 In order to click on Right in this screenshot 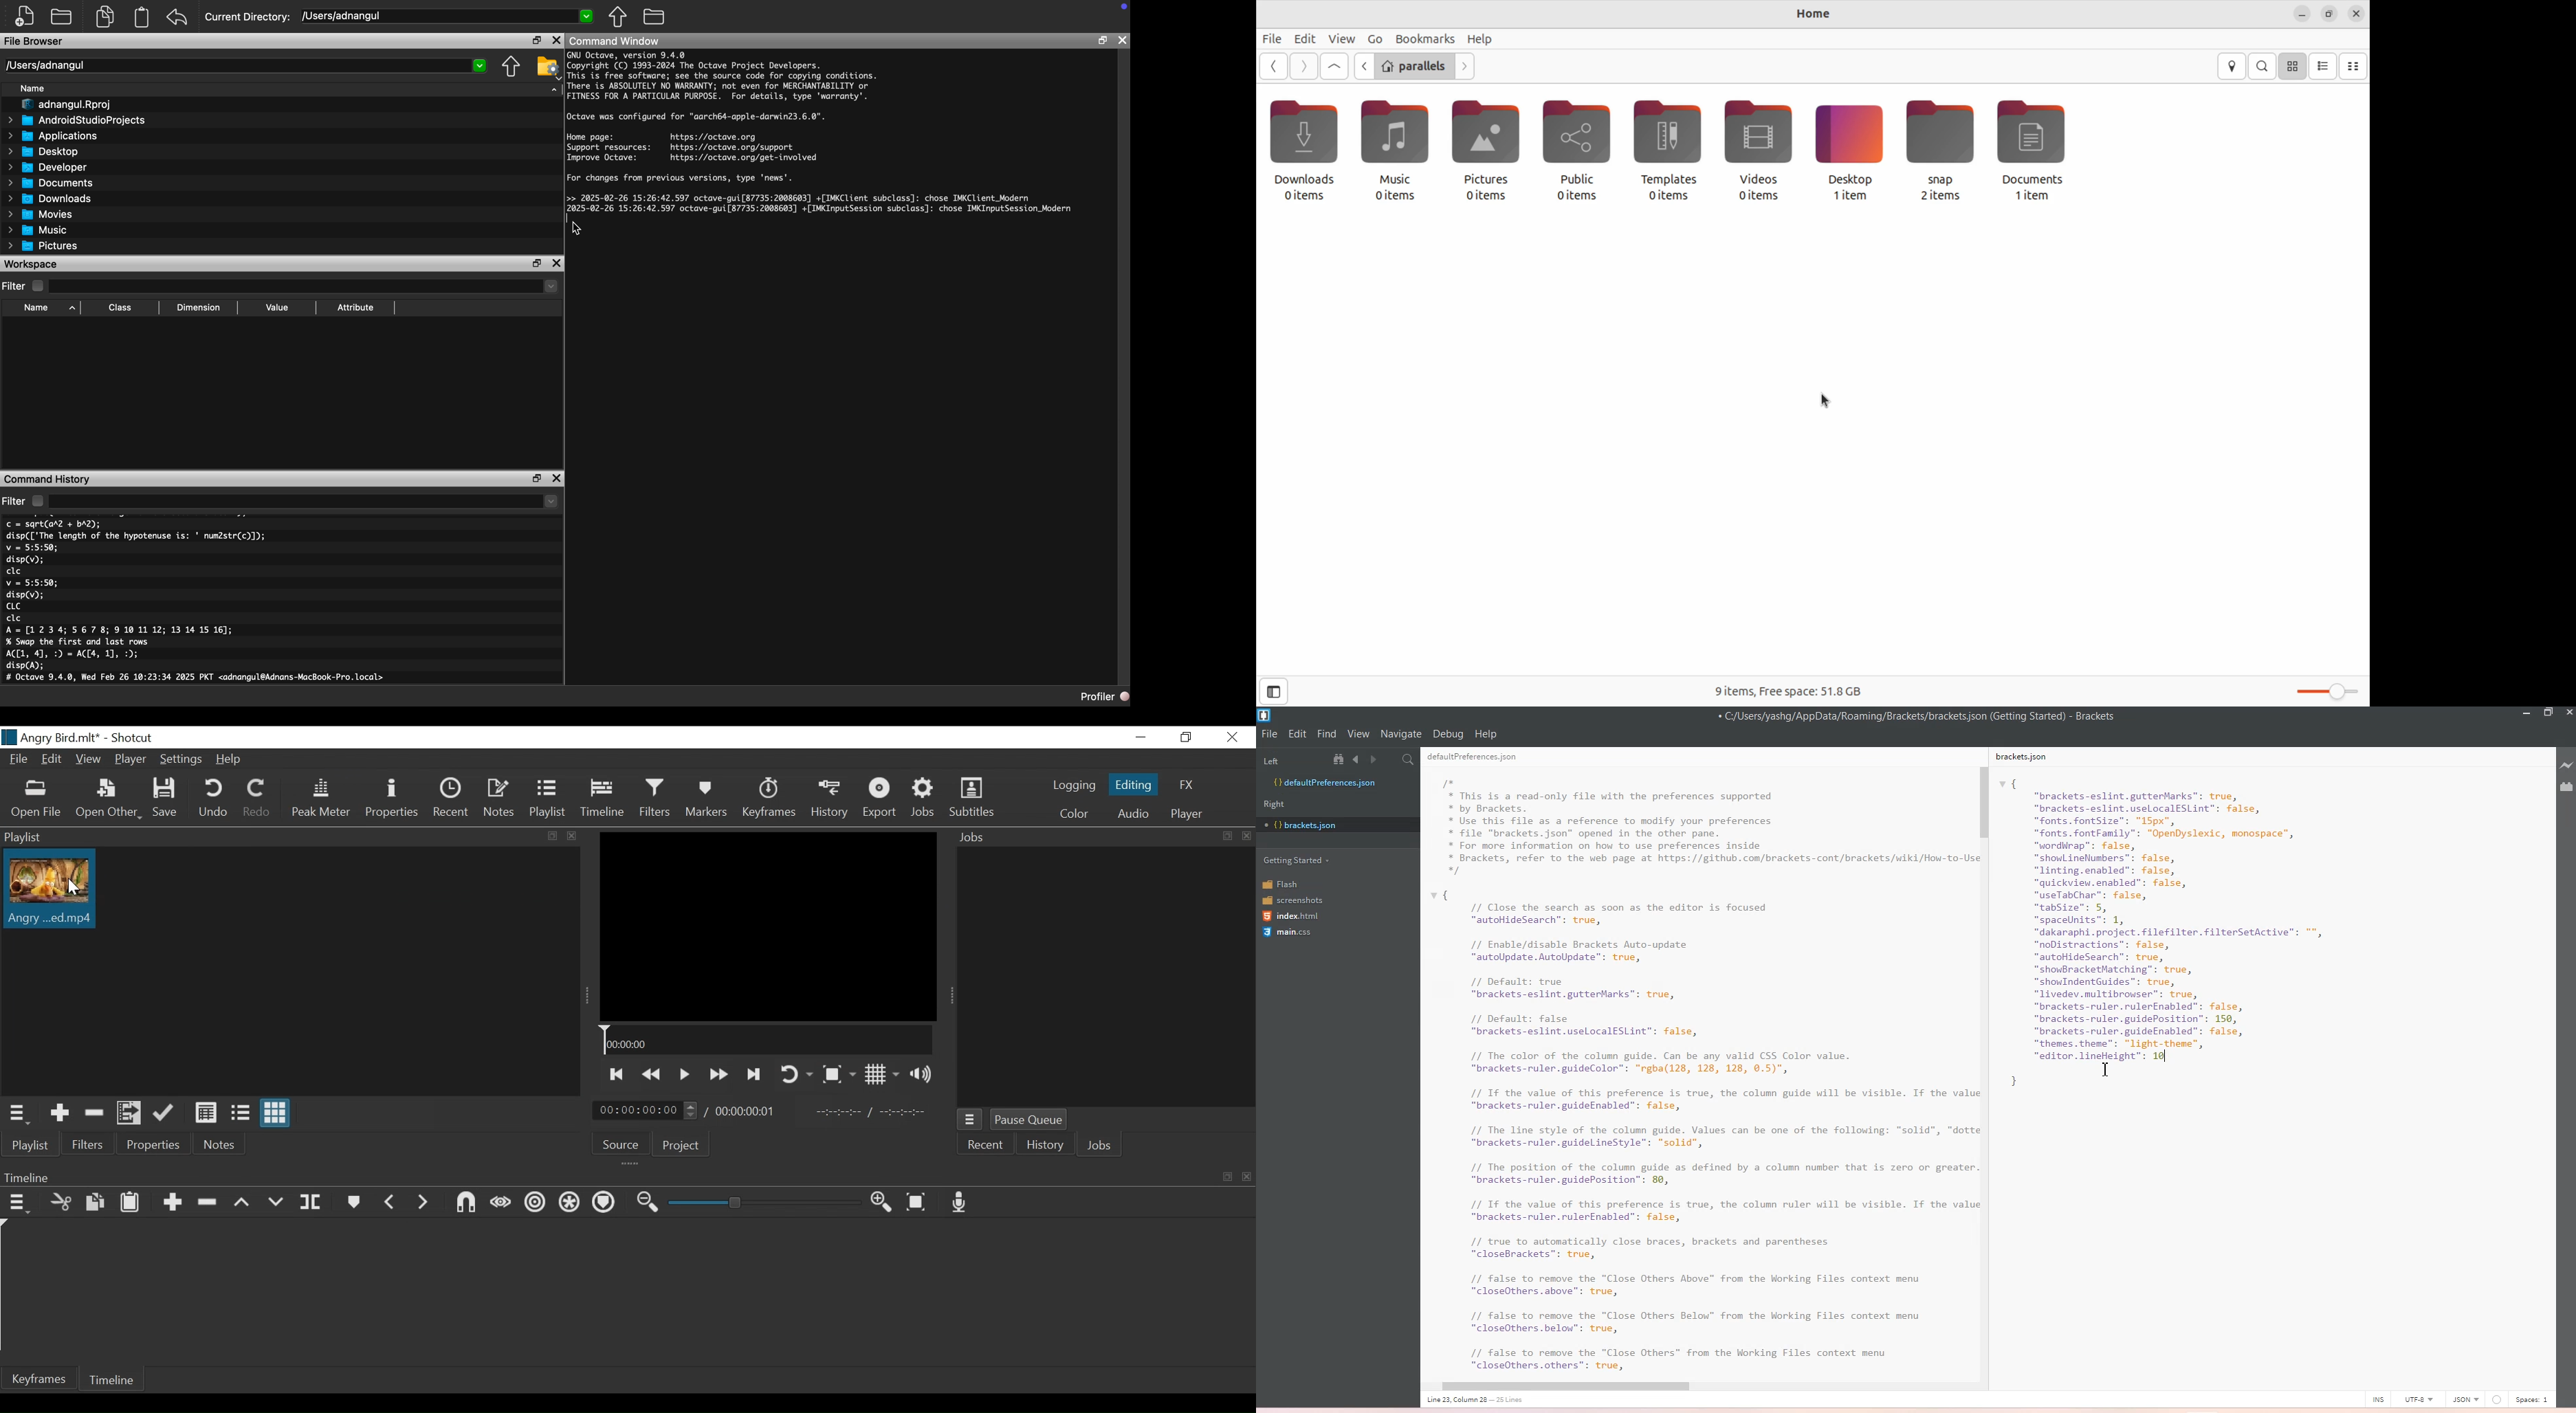, I will do `click(1279, 803)`.